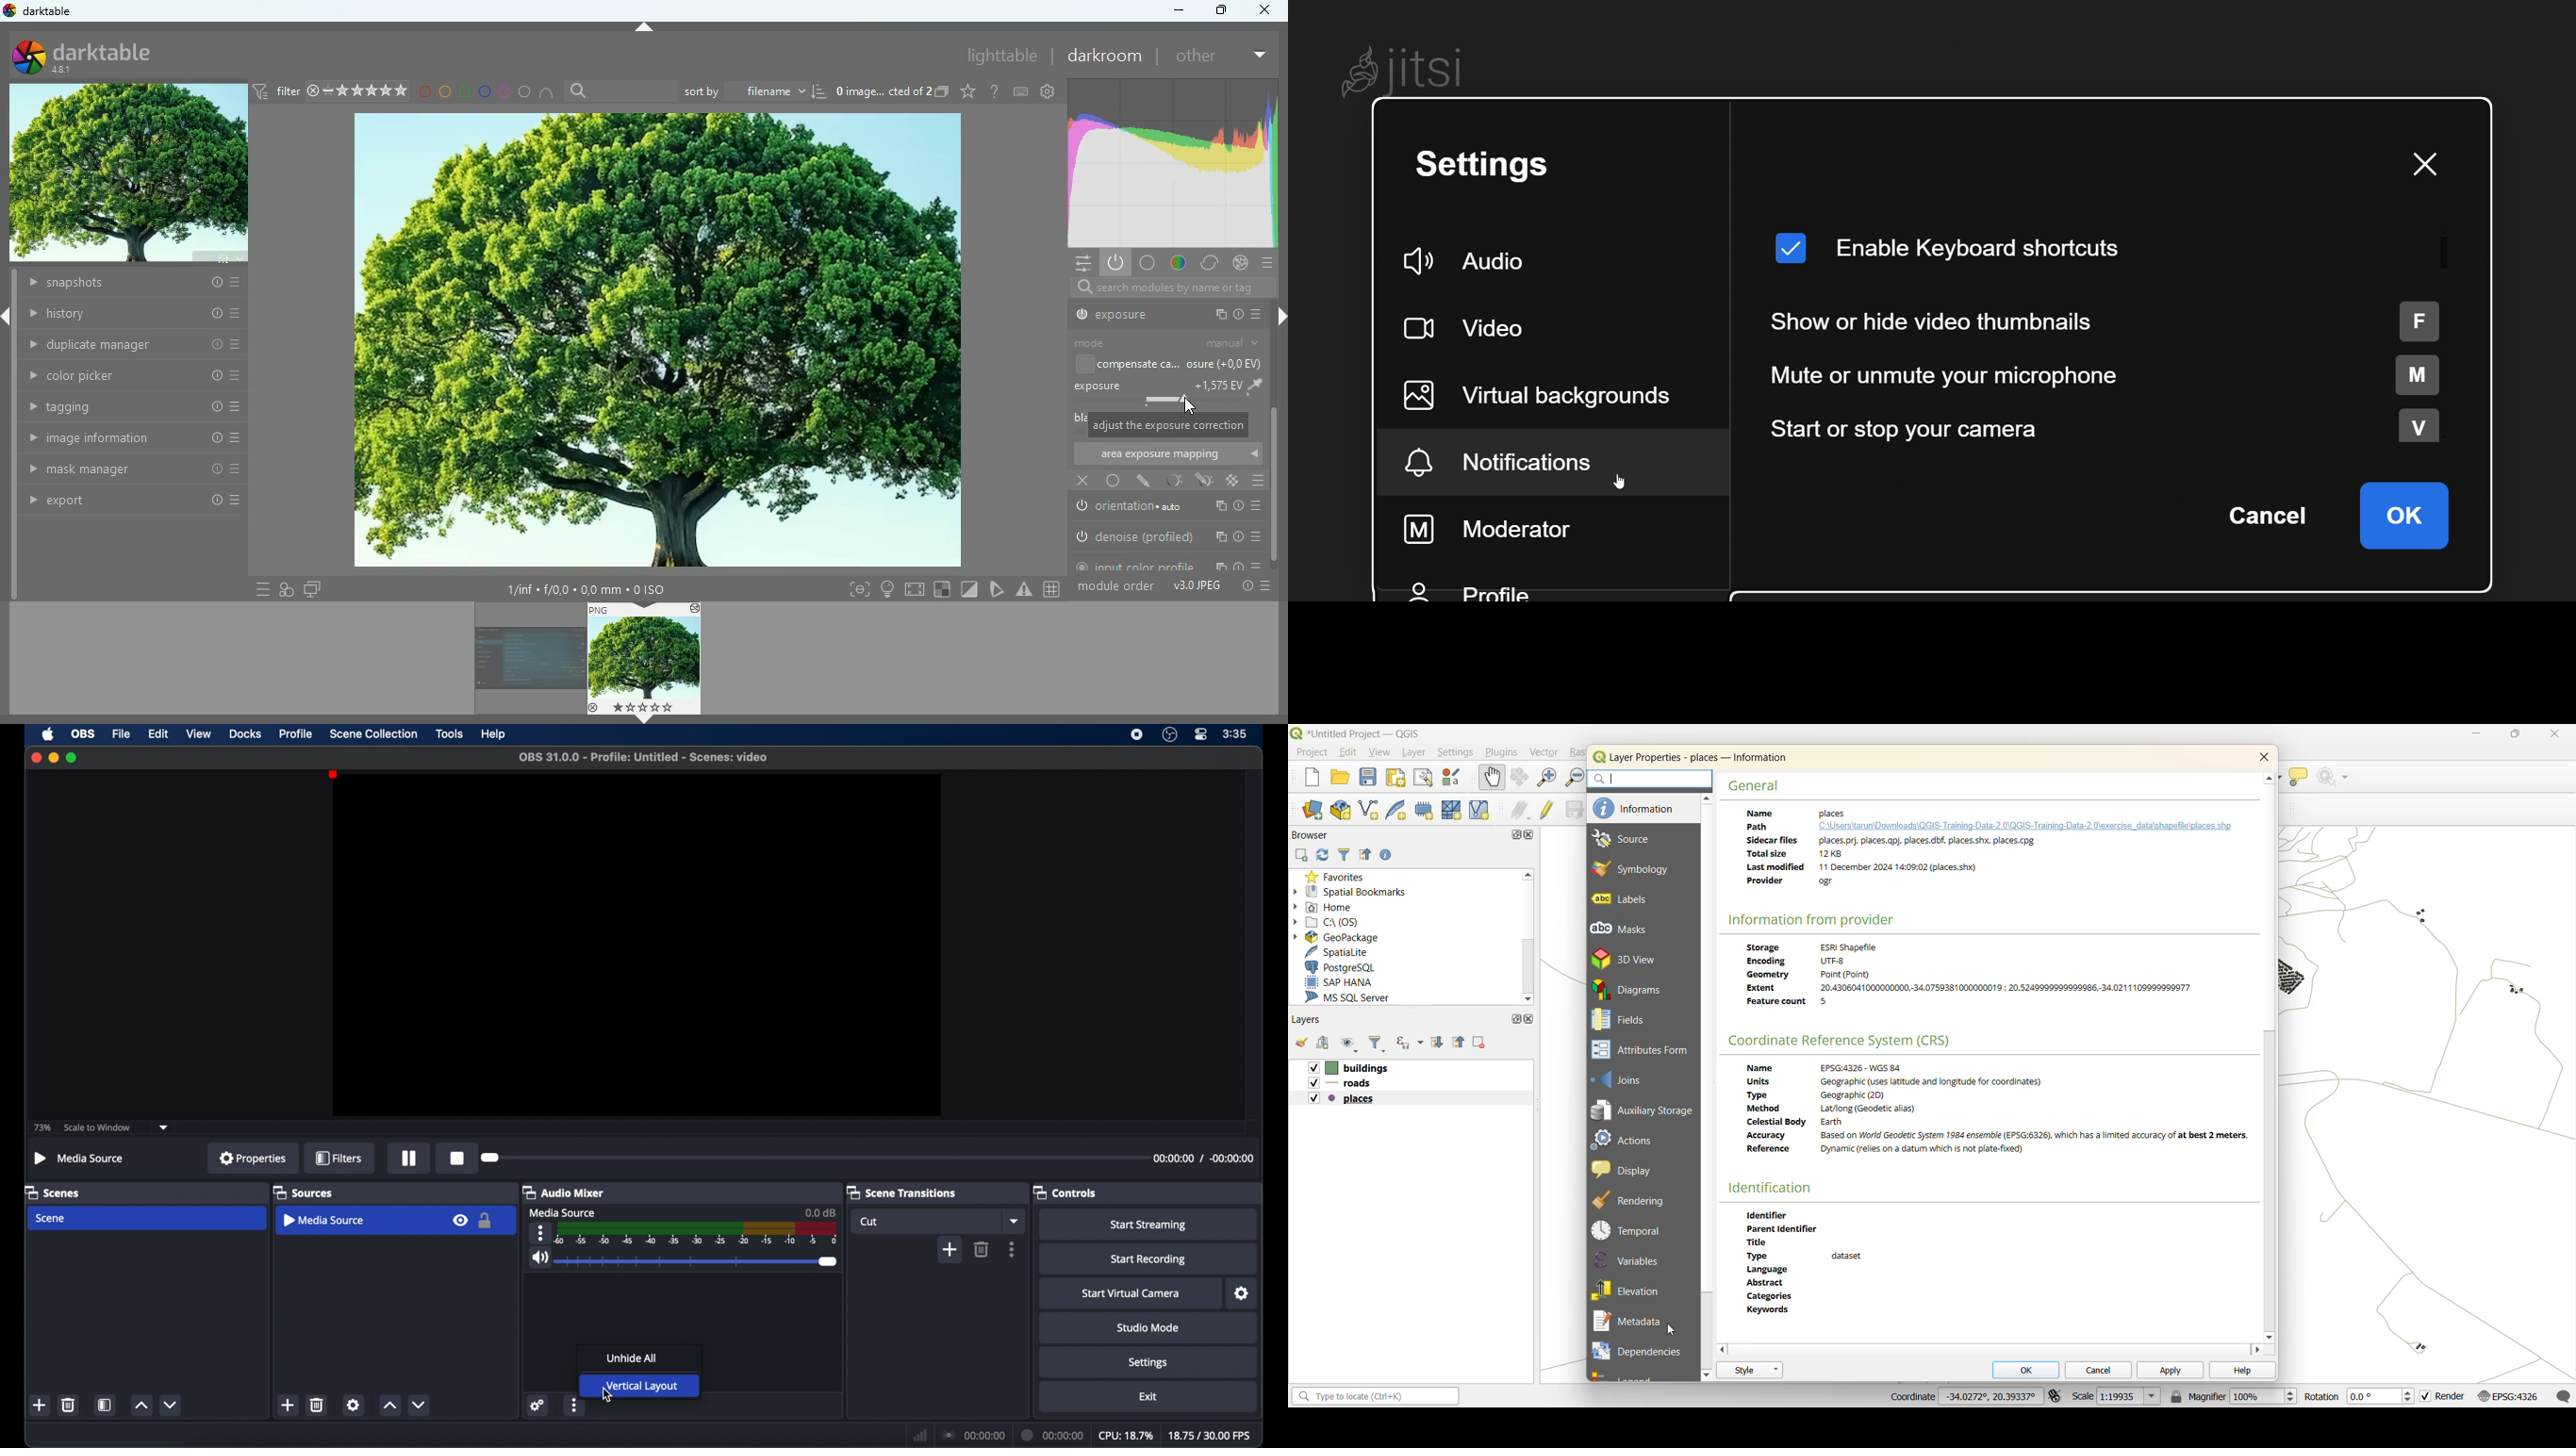 This screenshot has width=2576, height=1456. I want to click on unhide all, so click(633, 1358).